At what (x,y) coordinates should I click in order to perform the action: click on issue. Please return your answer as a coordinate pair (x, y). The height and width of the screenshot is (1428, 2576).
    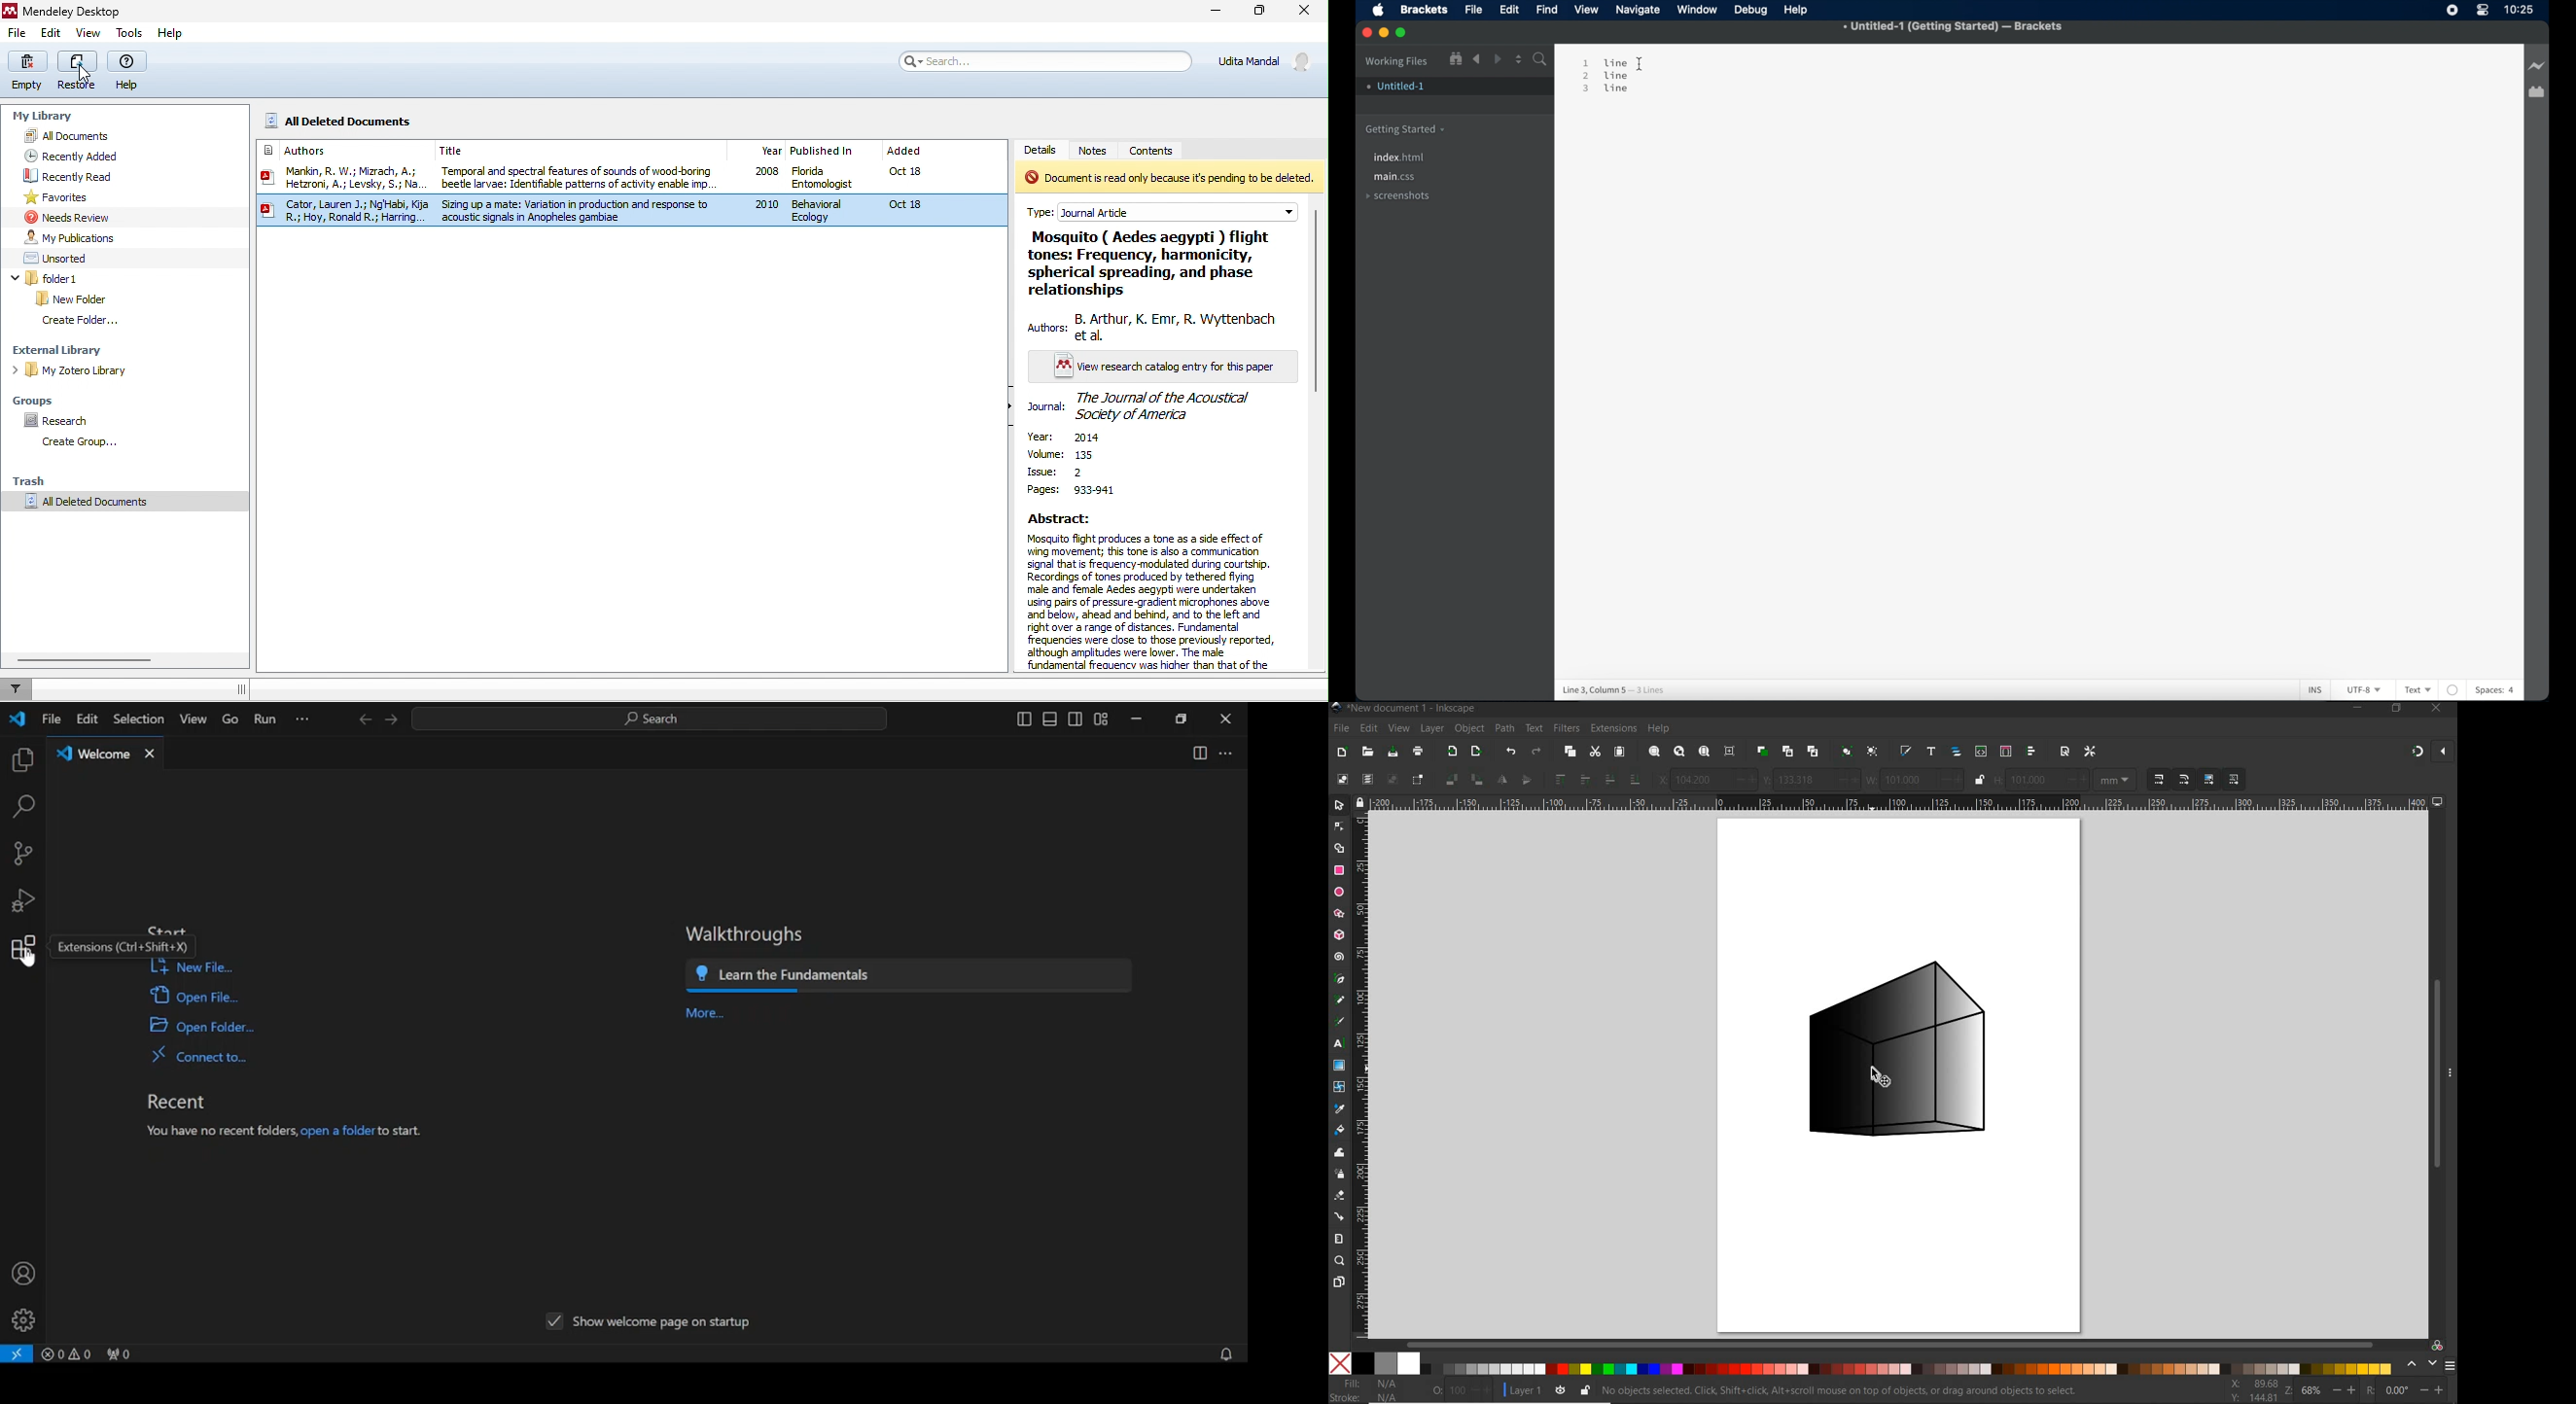
    Looking at the image, I should click on (1054, 472).